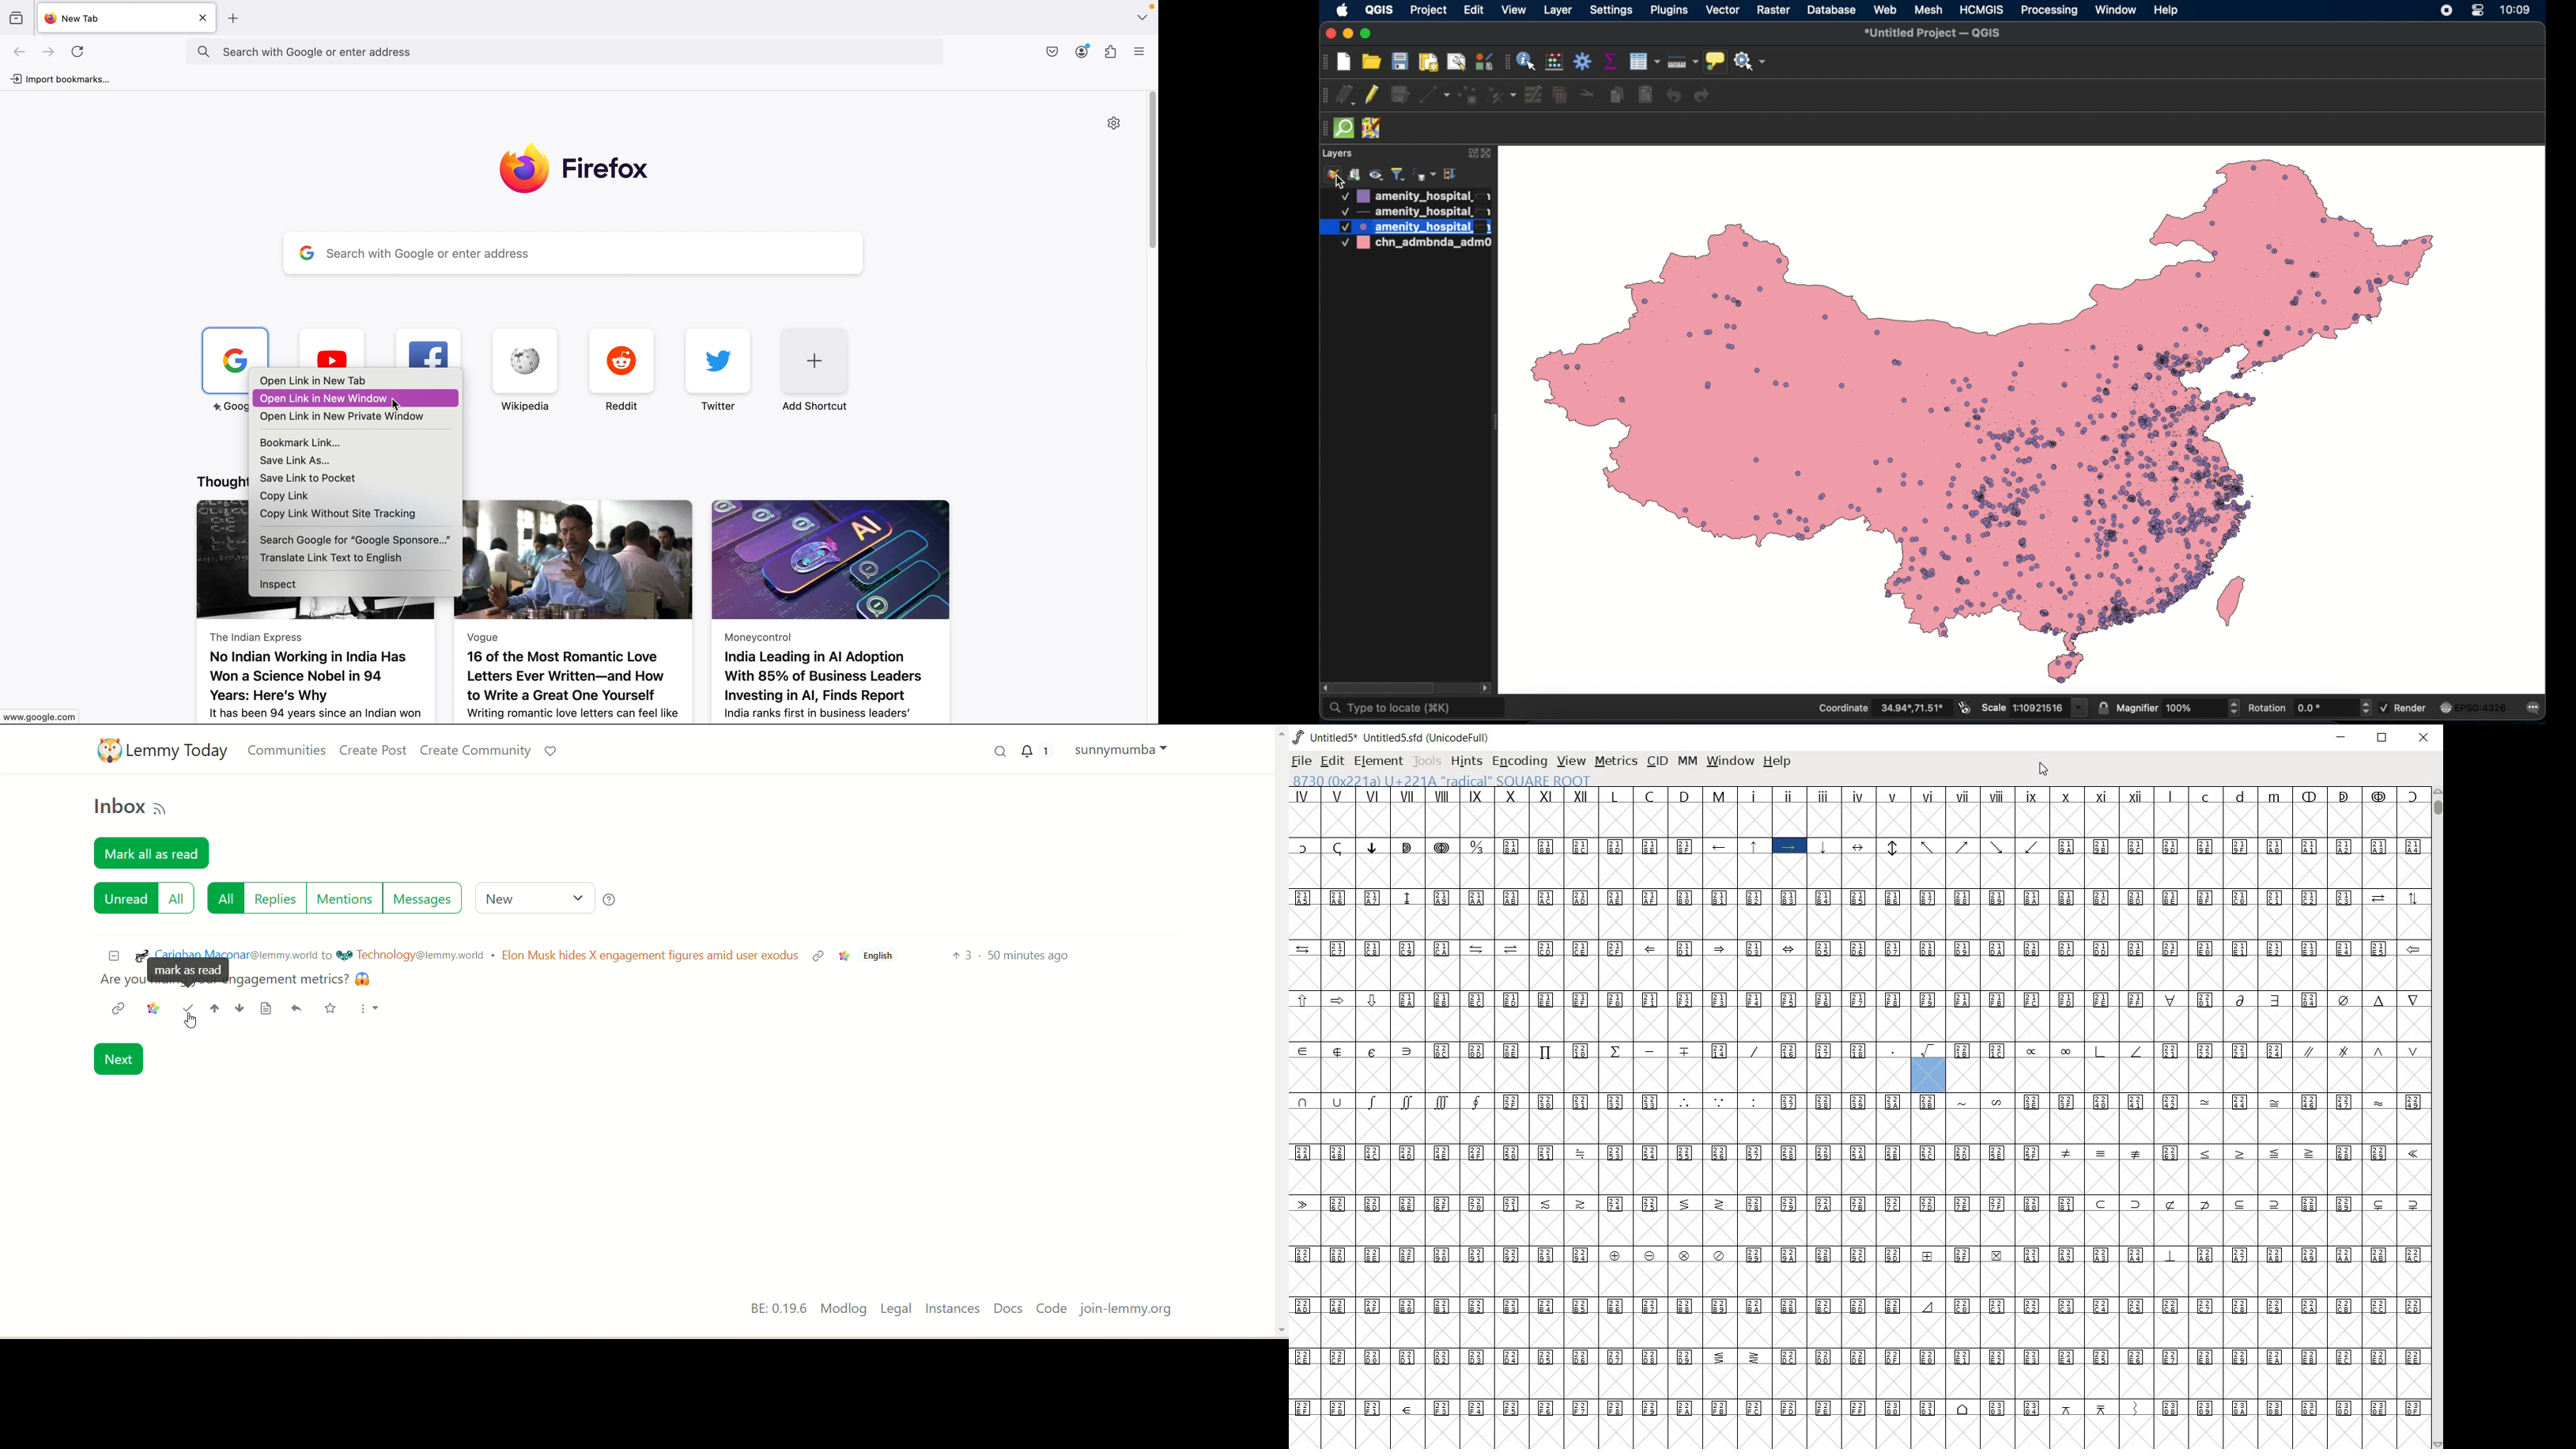 This screenshot has height=1456, width=2576. I want to click on copy features, so click(1617, 95).